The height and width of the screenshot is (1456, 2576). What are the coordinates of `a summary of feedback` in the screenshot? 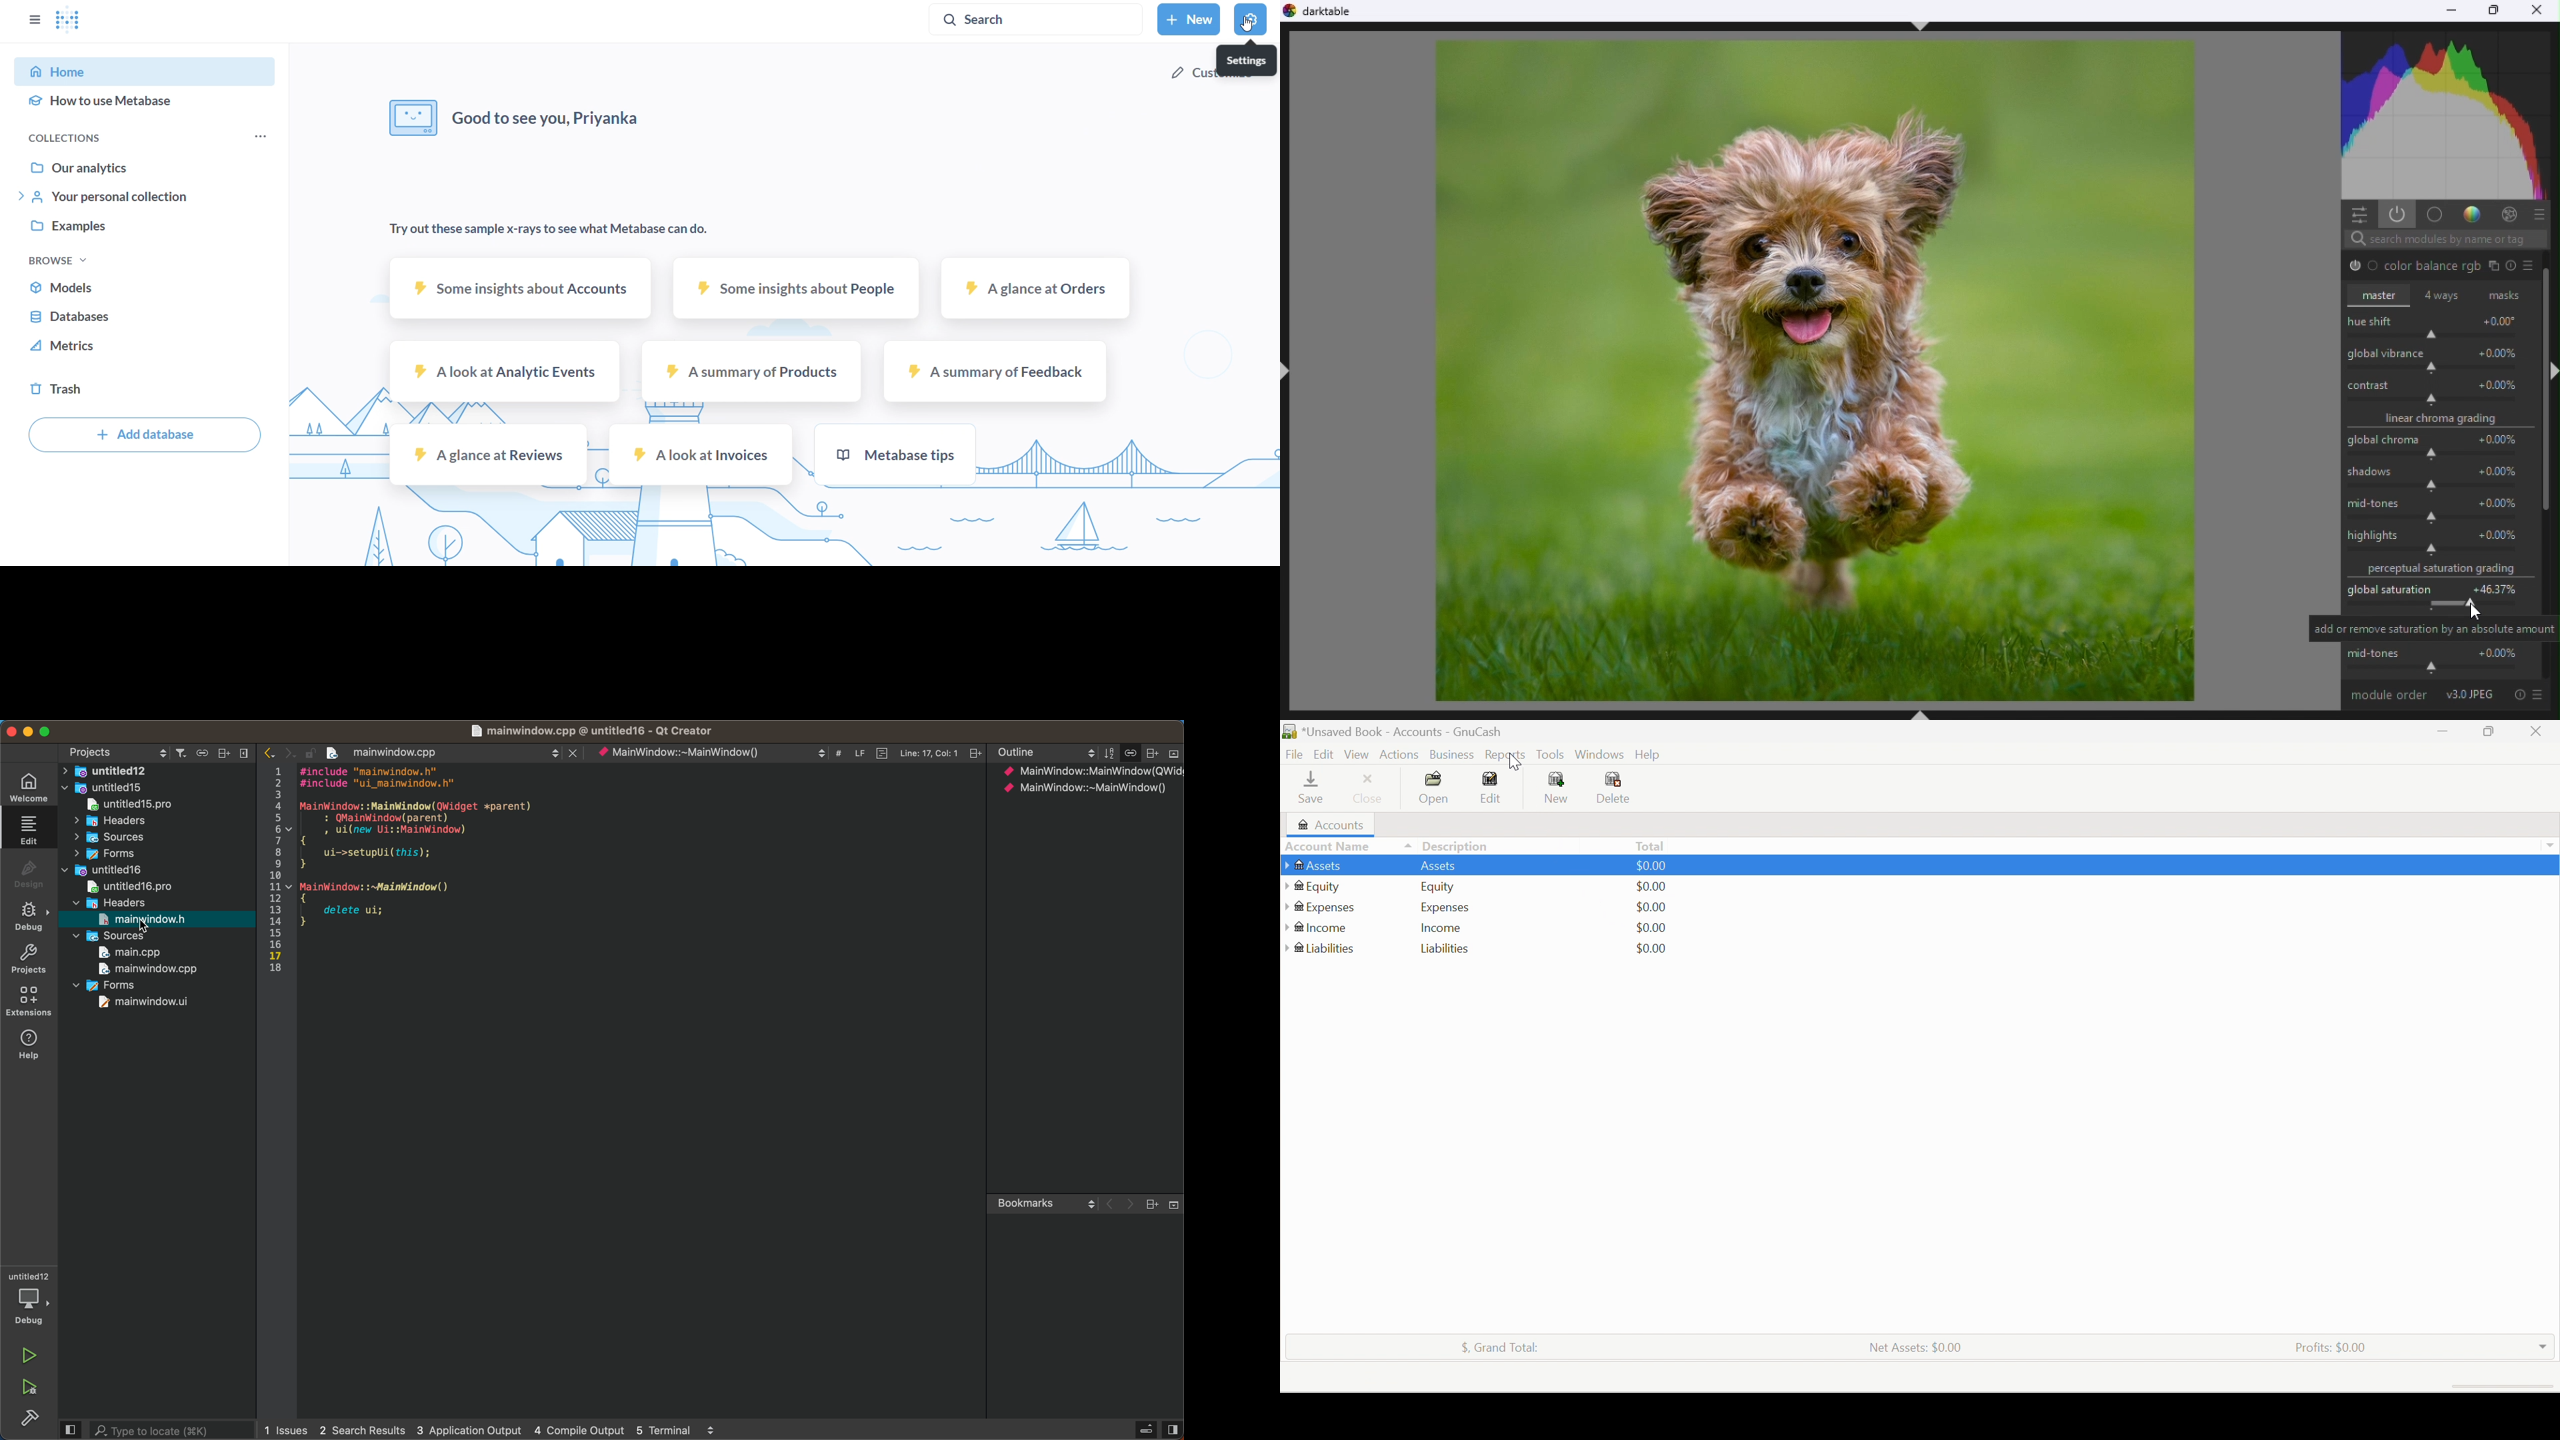 It's located at (996, 372).